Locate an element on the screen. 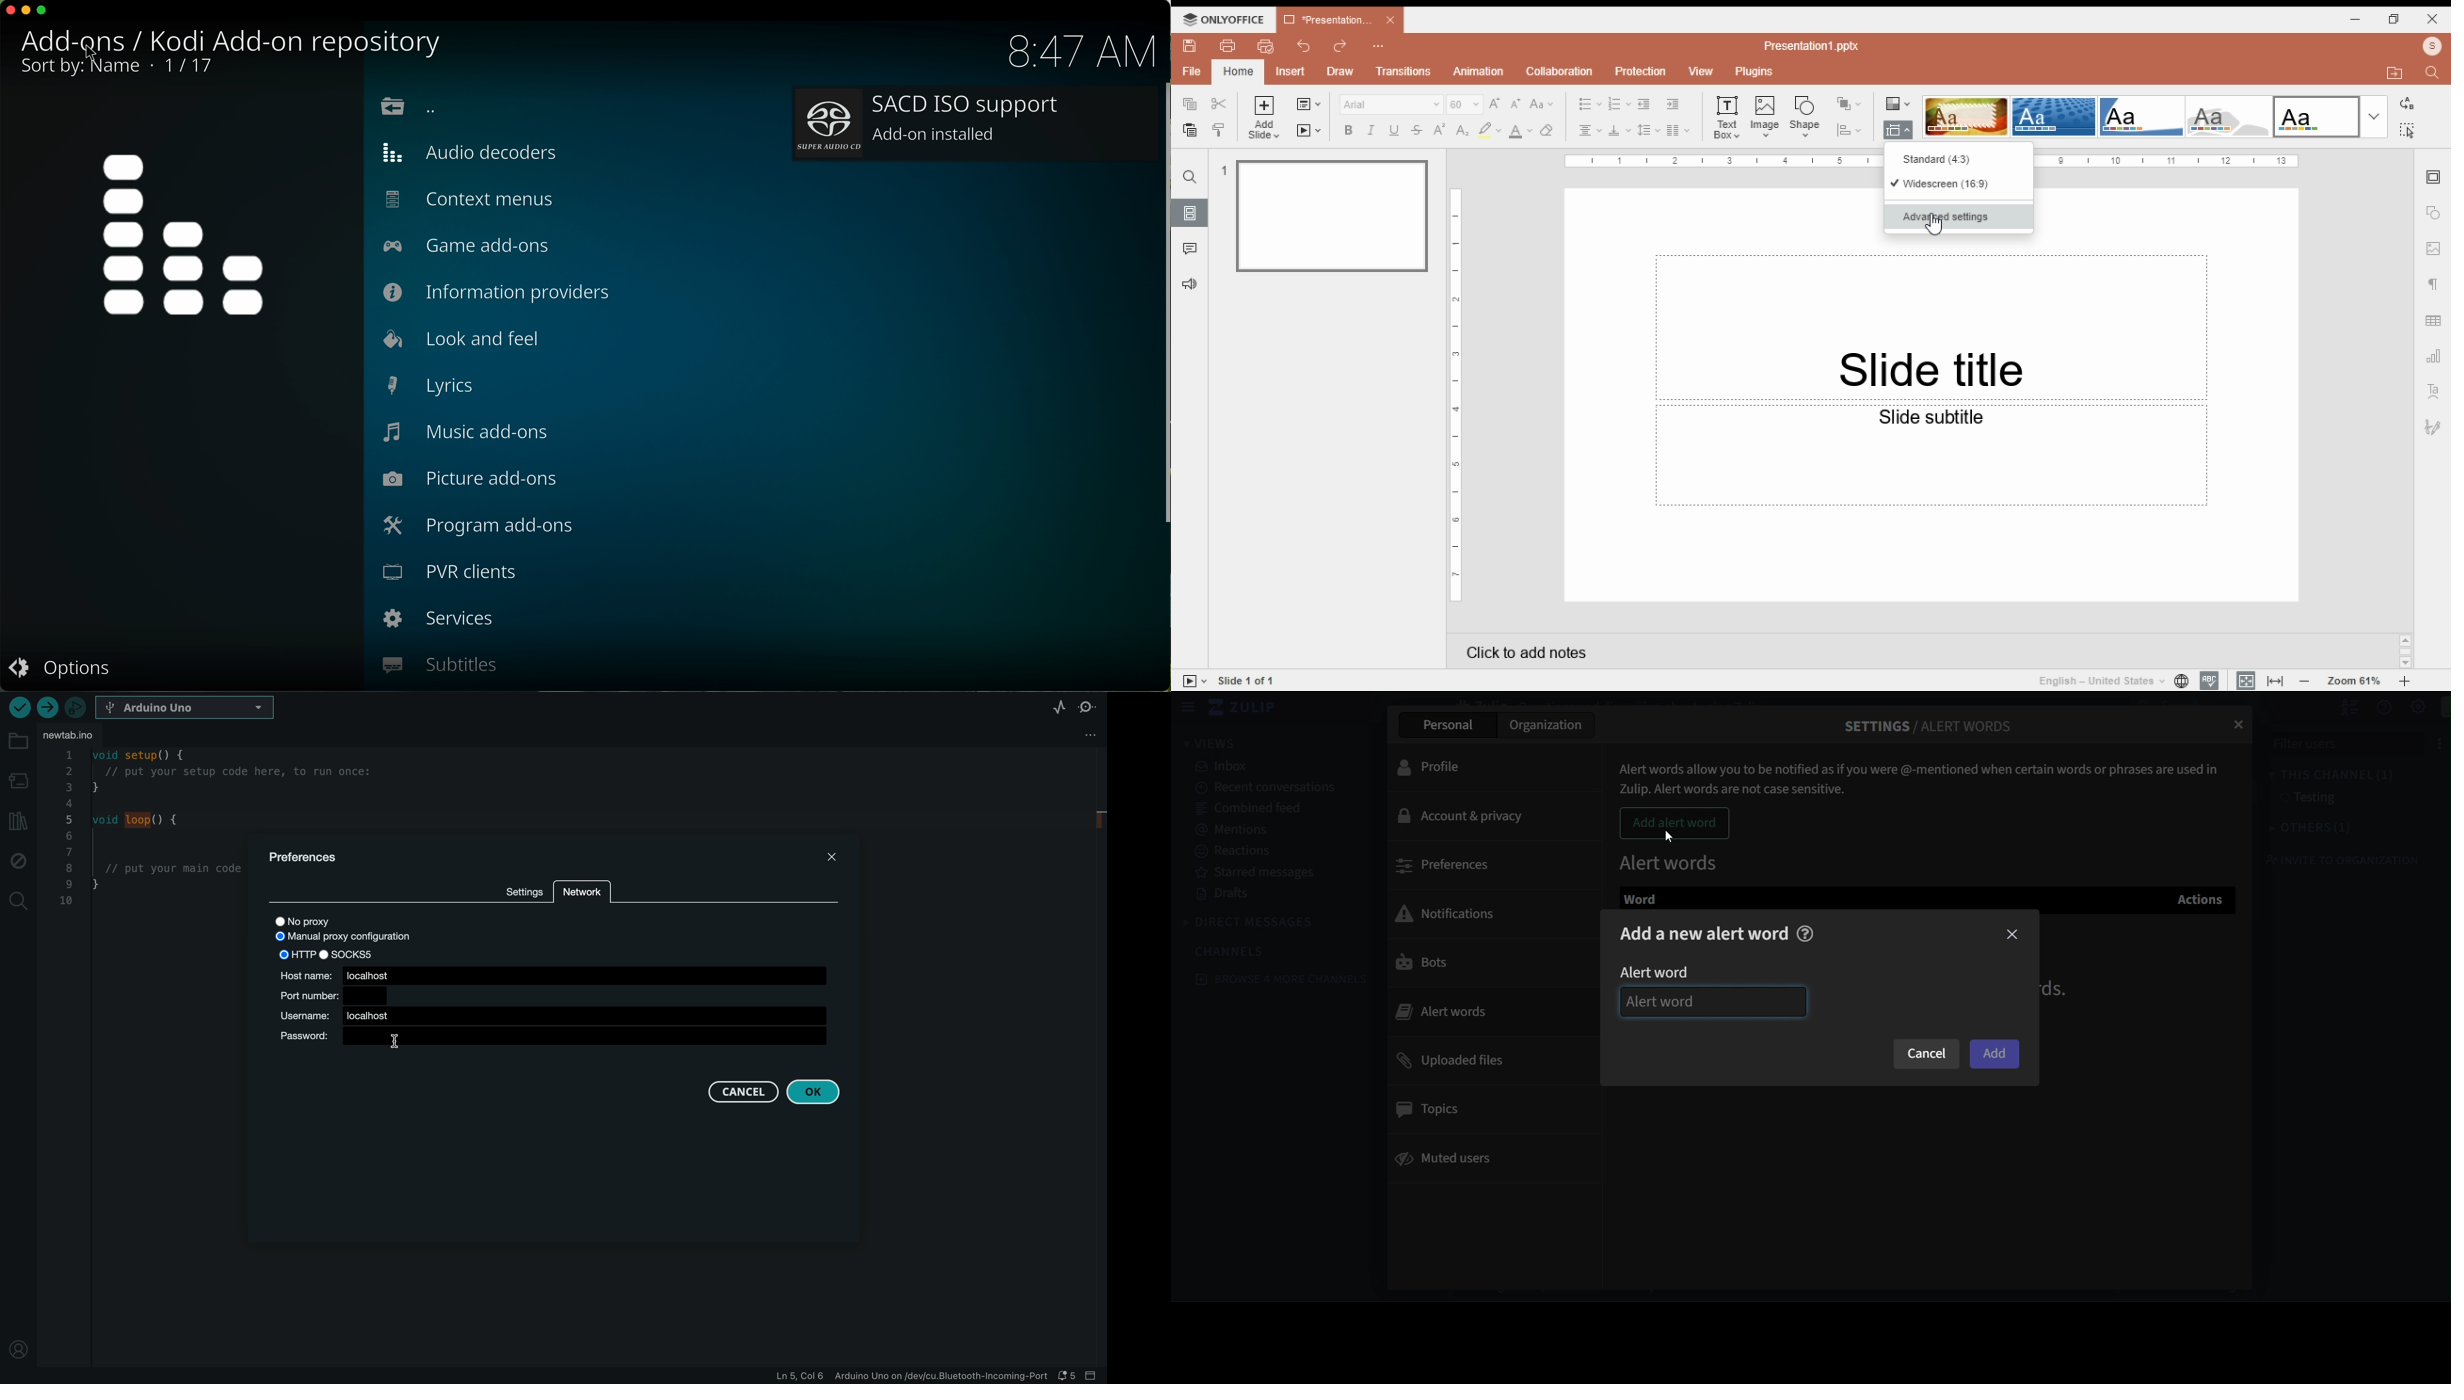 Image resolution: width=2464 pixels, height=1400 pixels. click back is located at coordinates (79, 40).